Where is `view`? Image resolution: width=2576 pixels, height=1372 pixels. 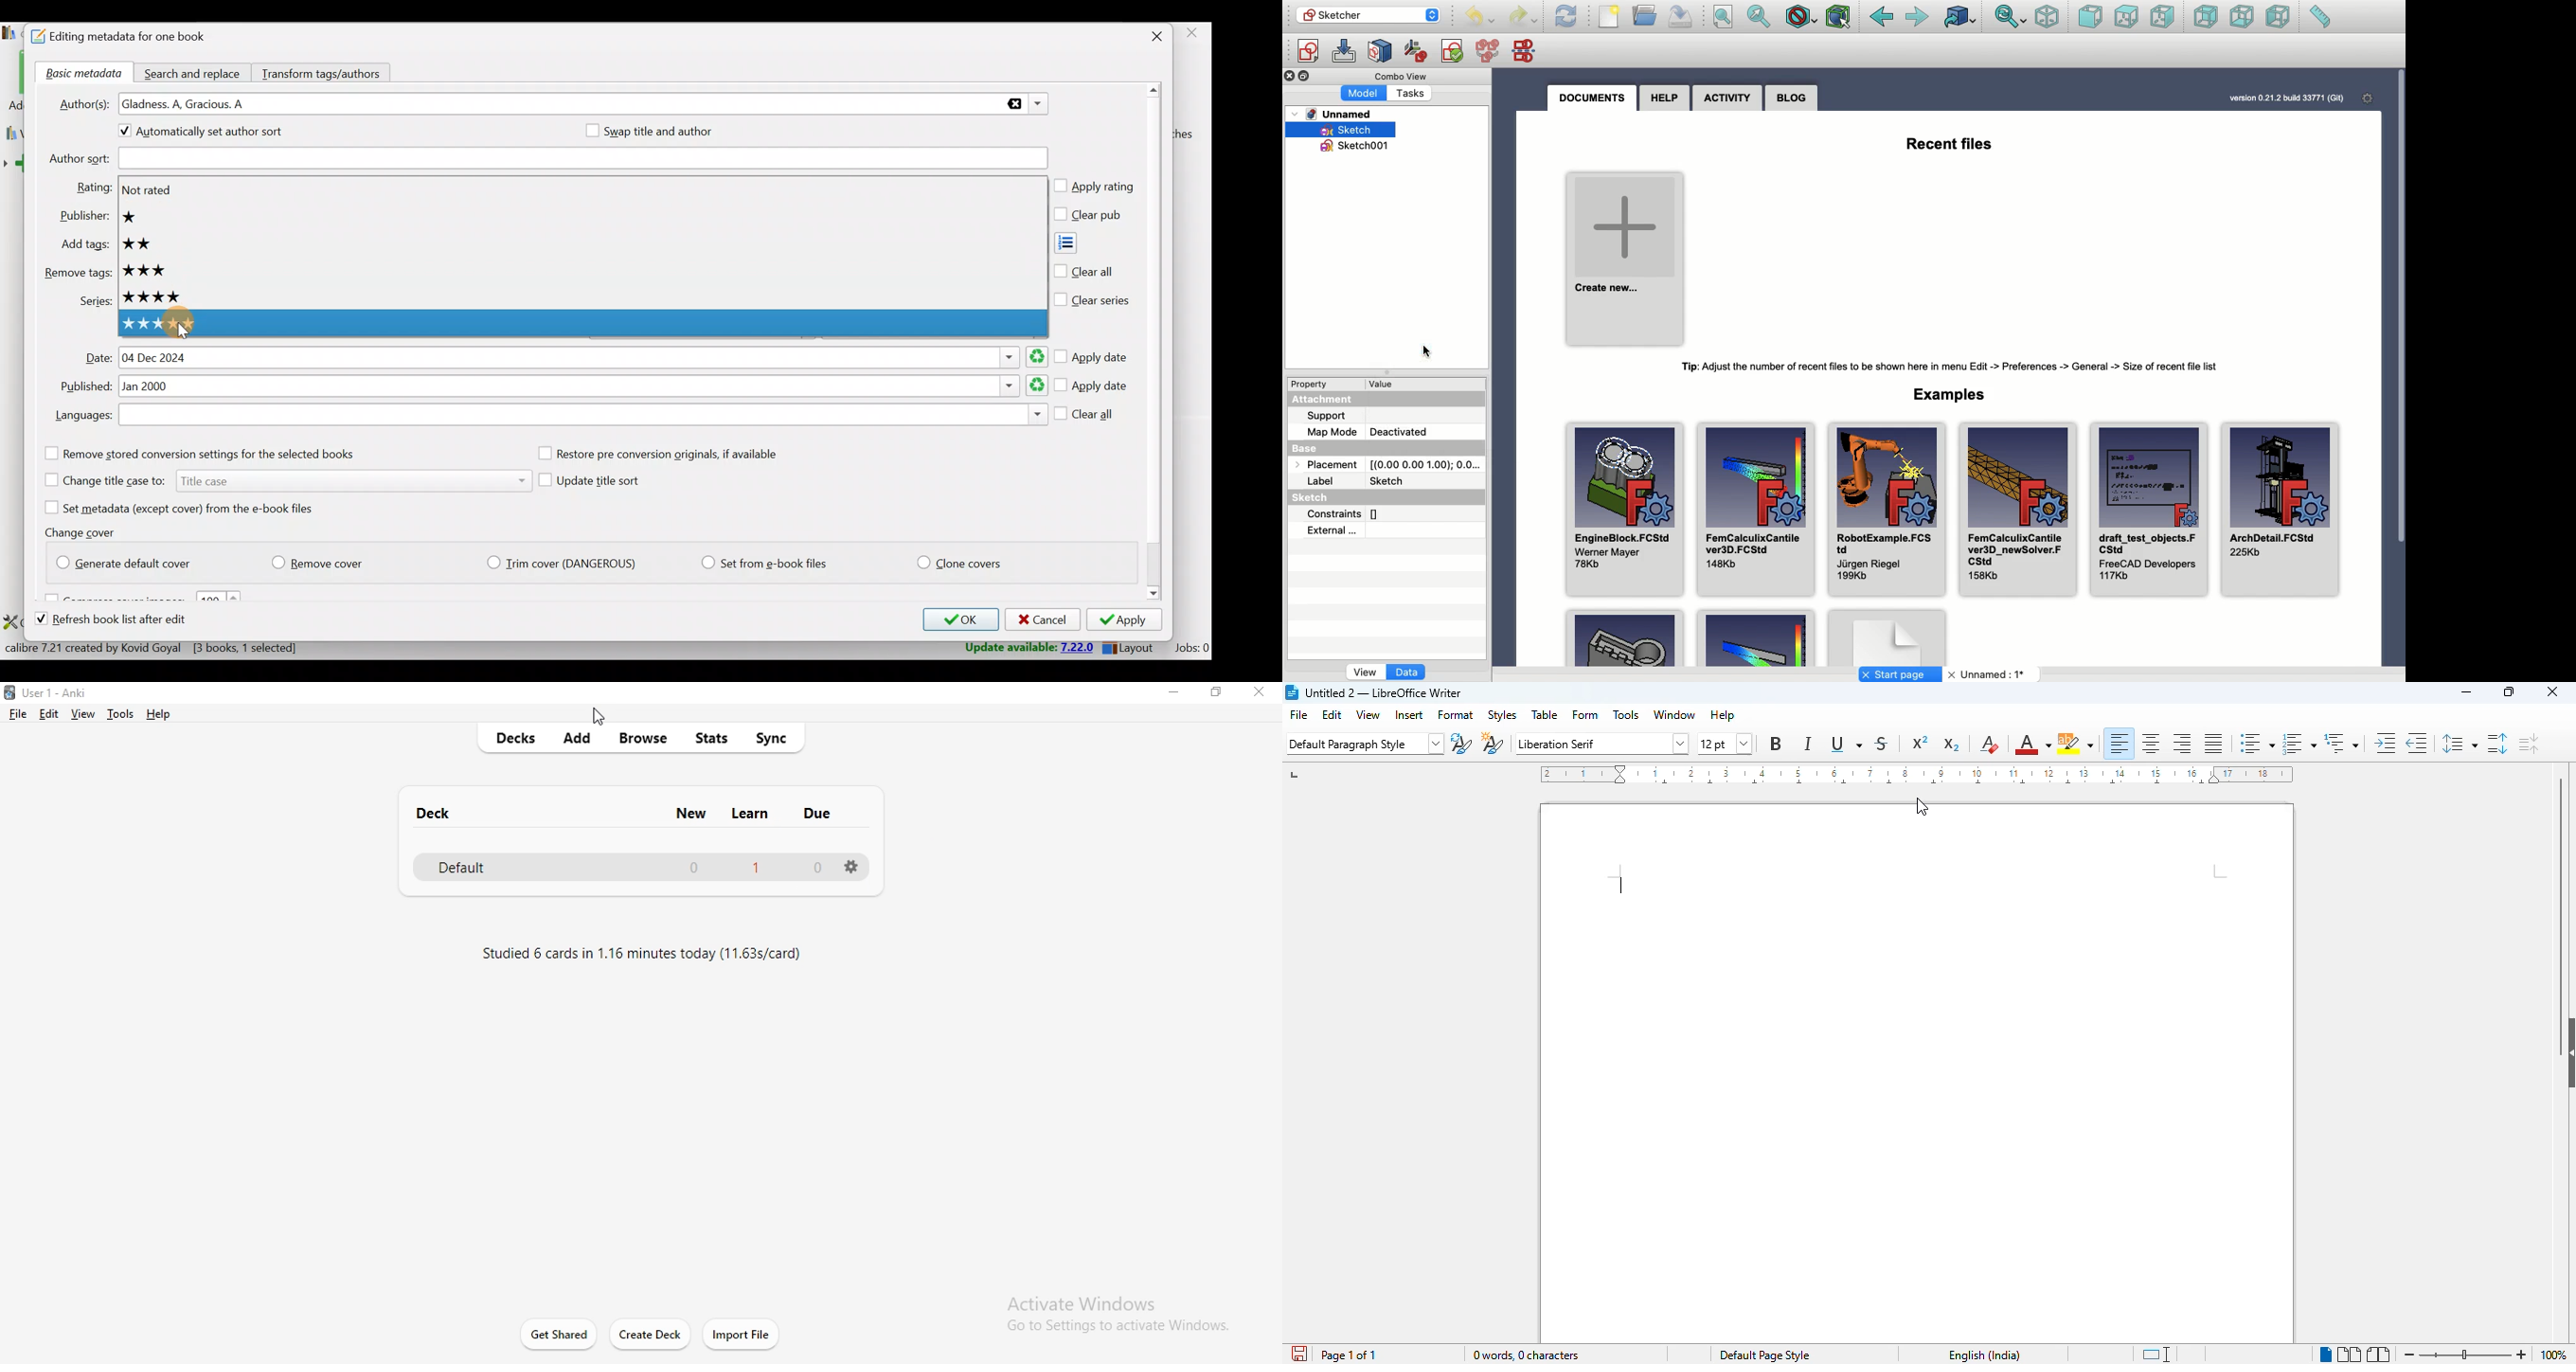
view is located at coordinates (84, 714).